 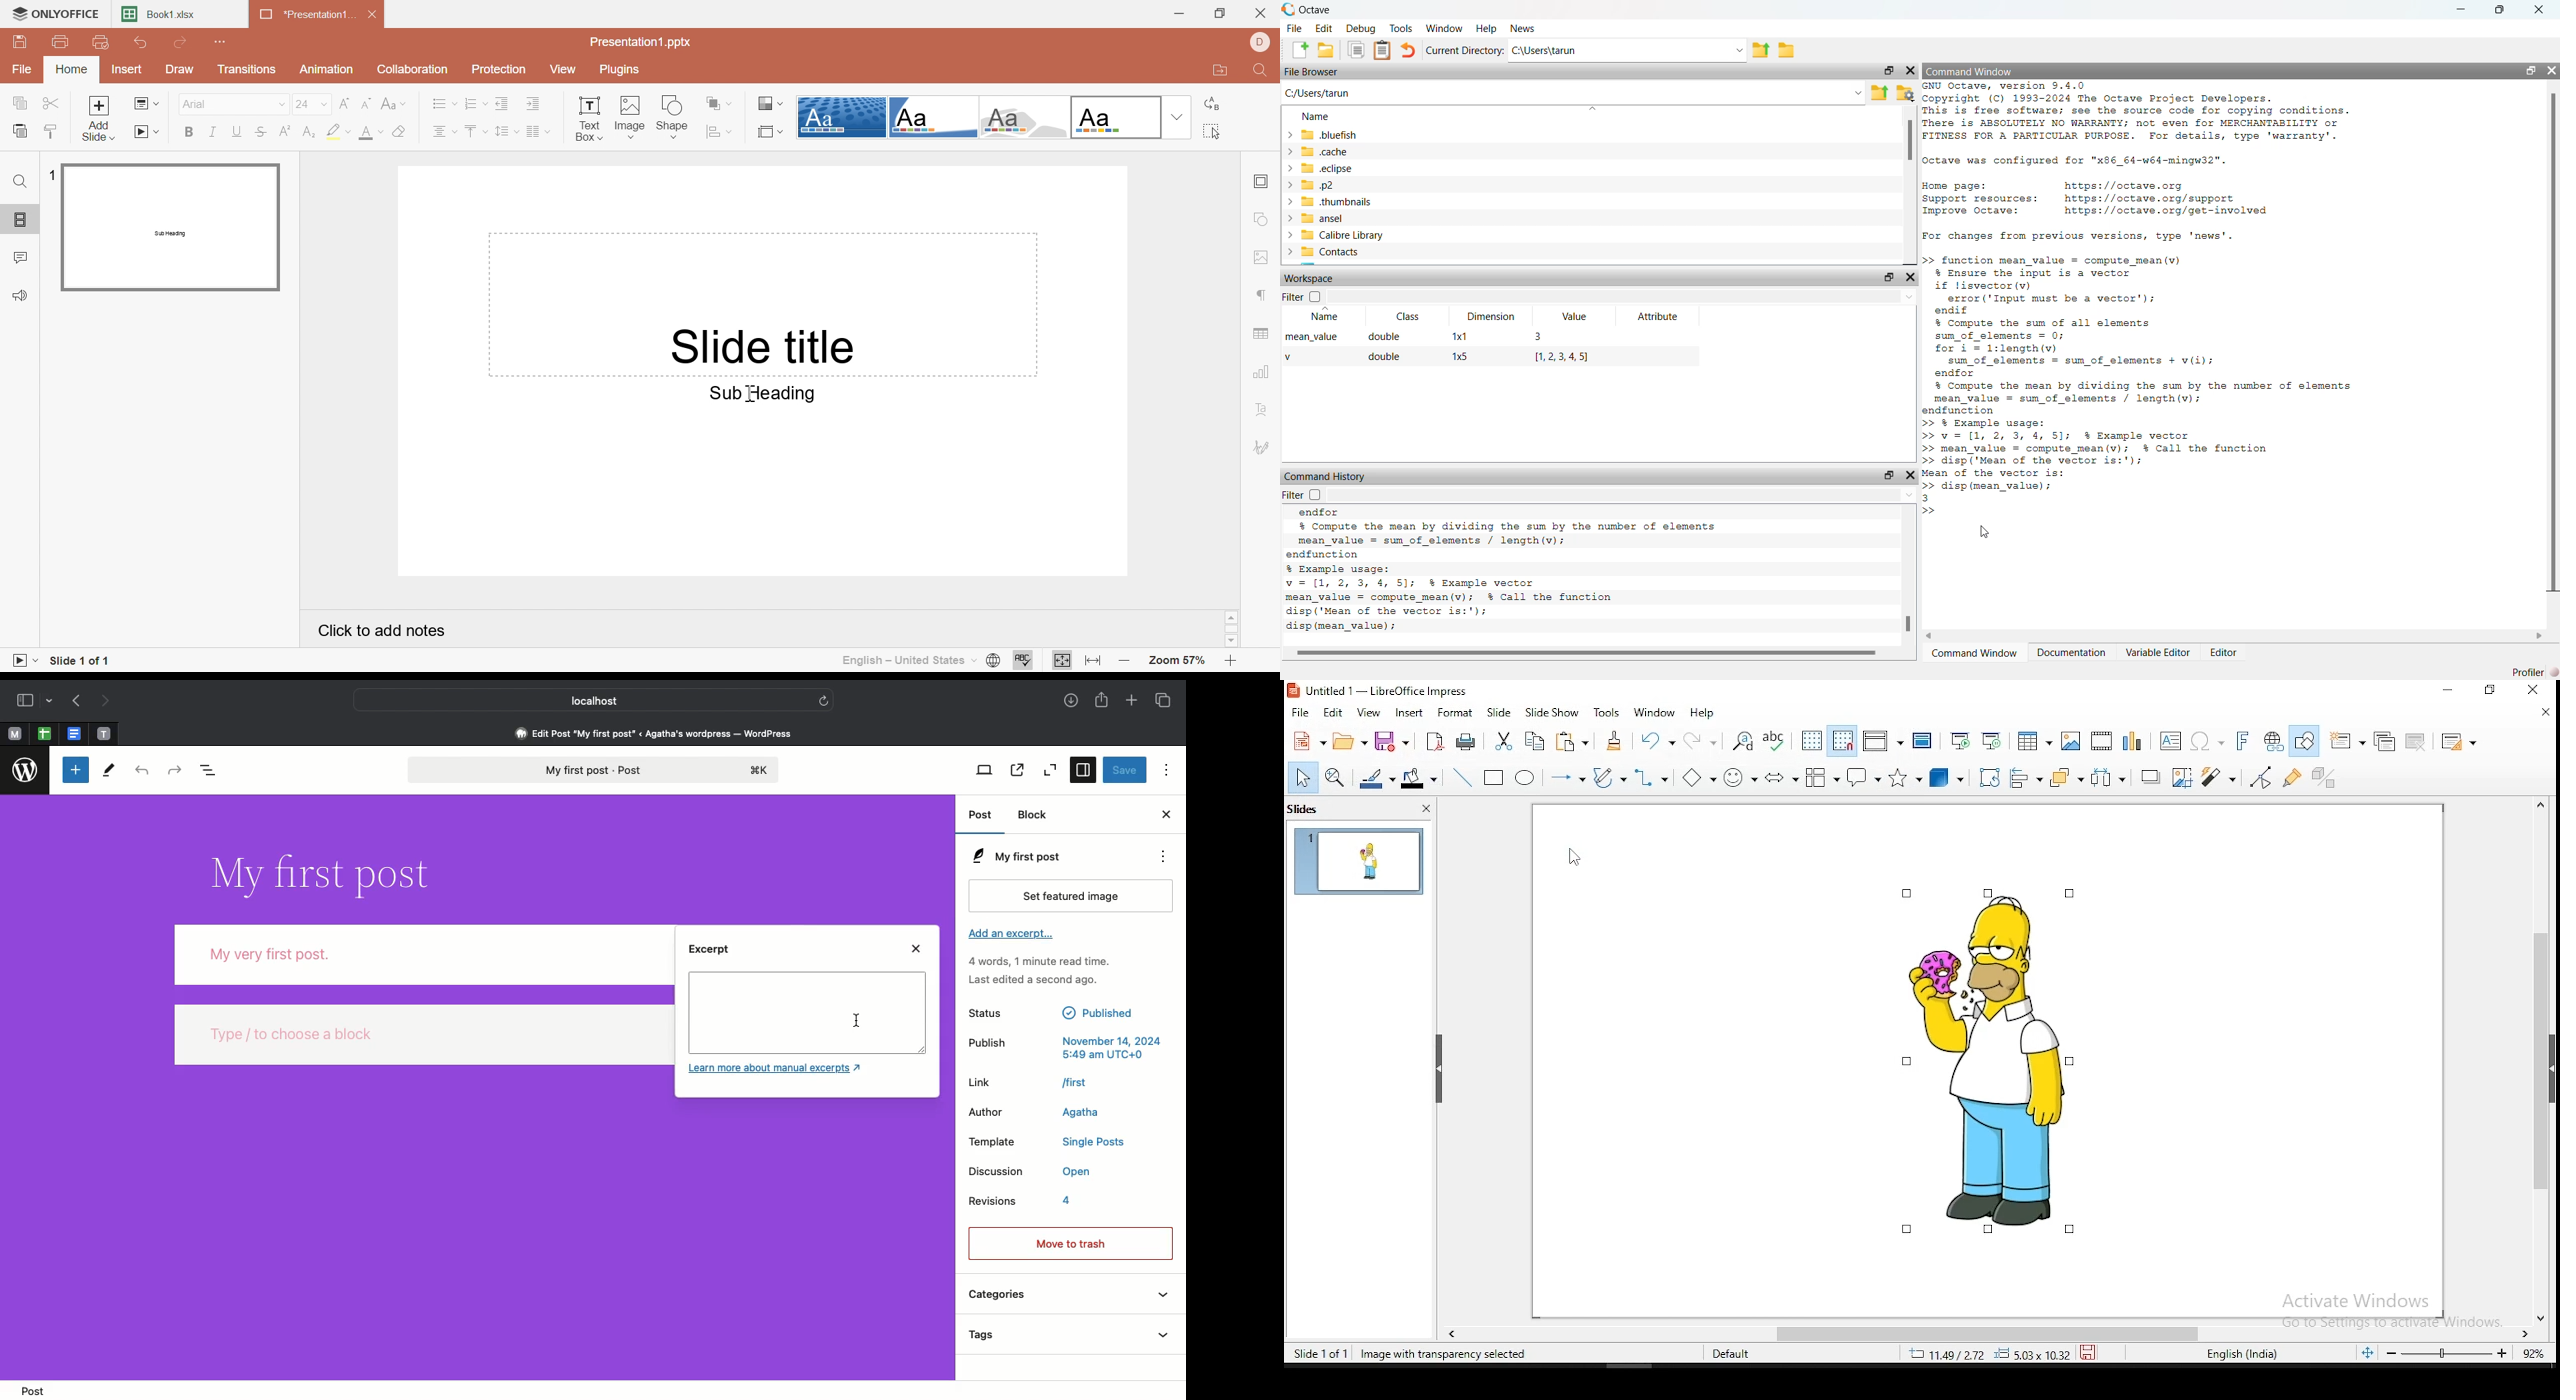 What do you see at coordinates (2151, 778) in the screenshot?
I see `shadow` at bounding box center [2151, 778].